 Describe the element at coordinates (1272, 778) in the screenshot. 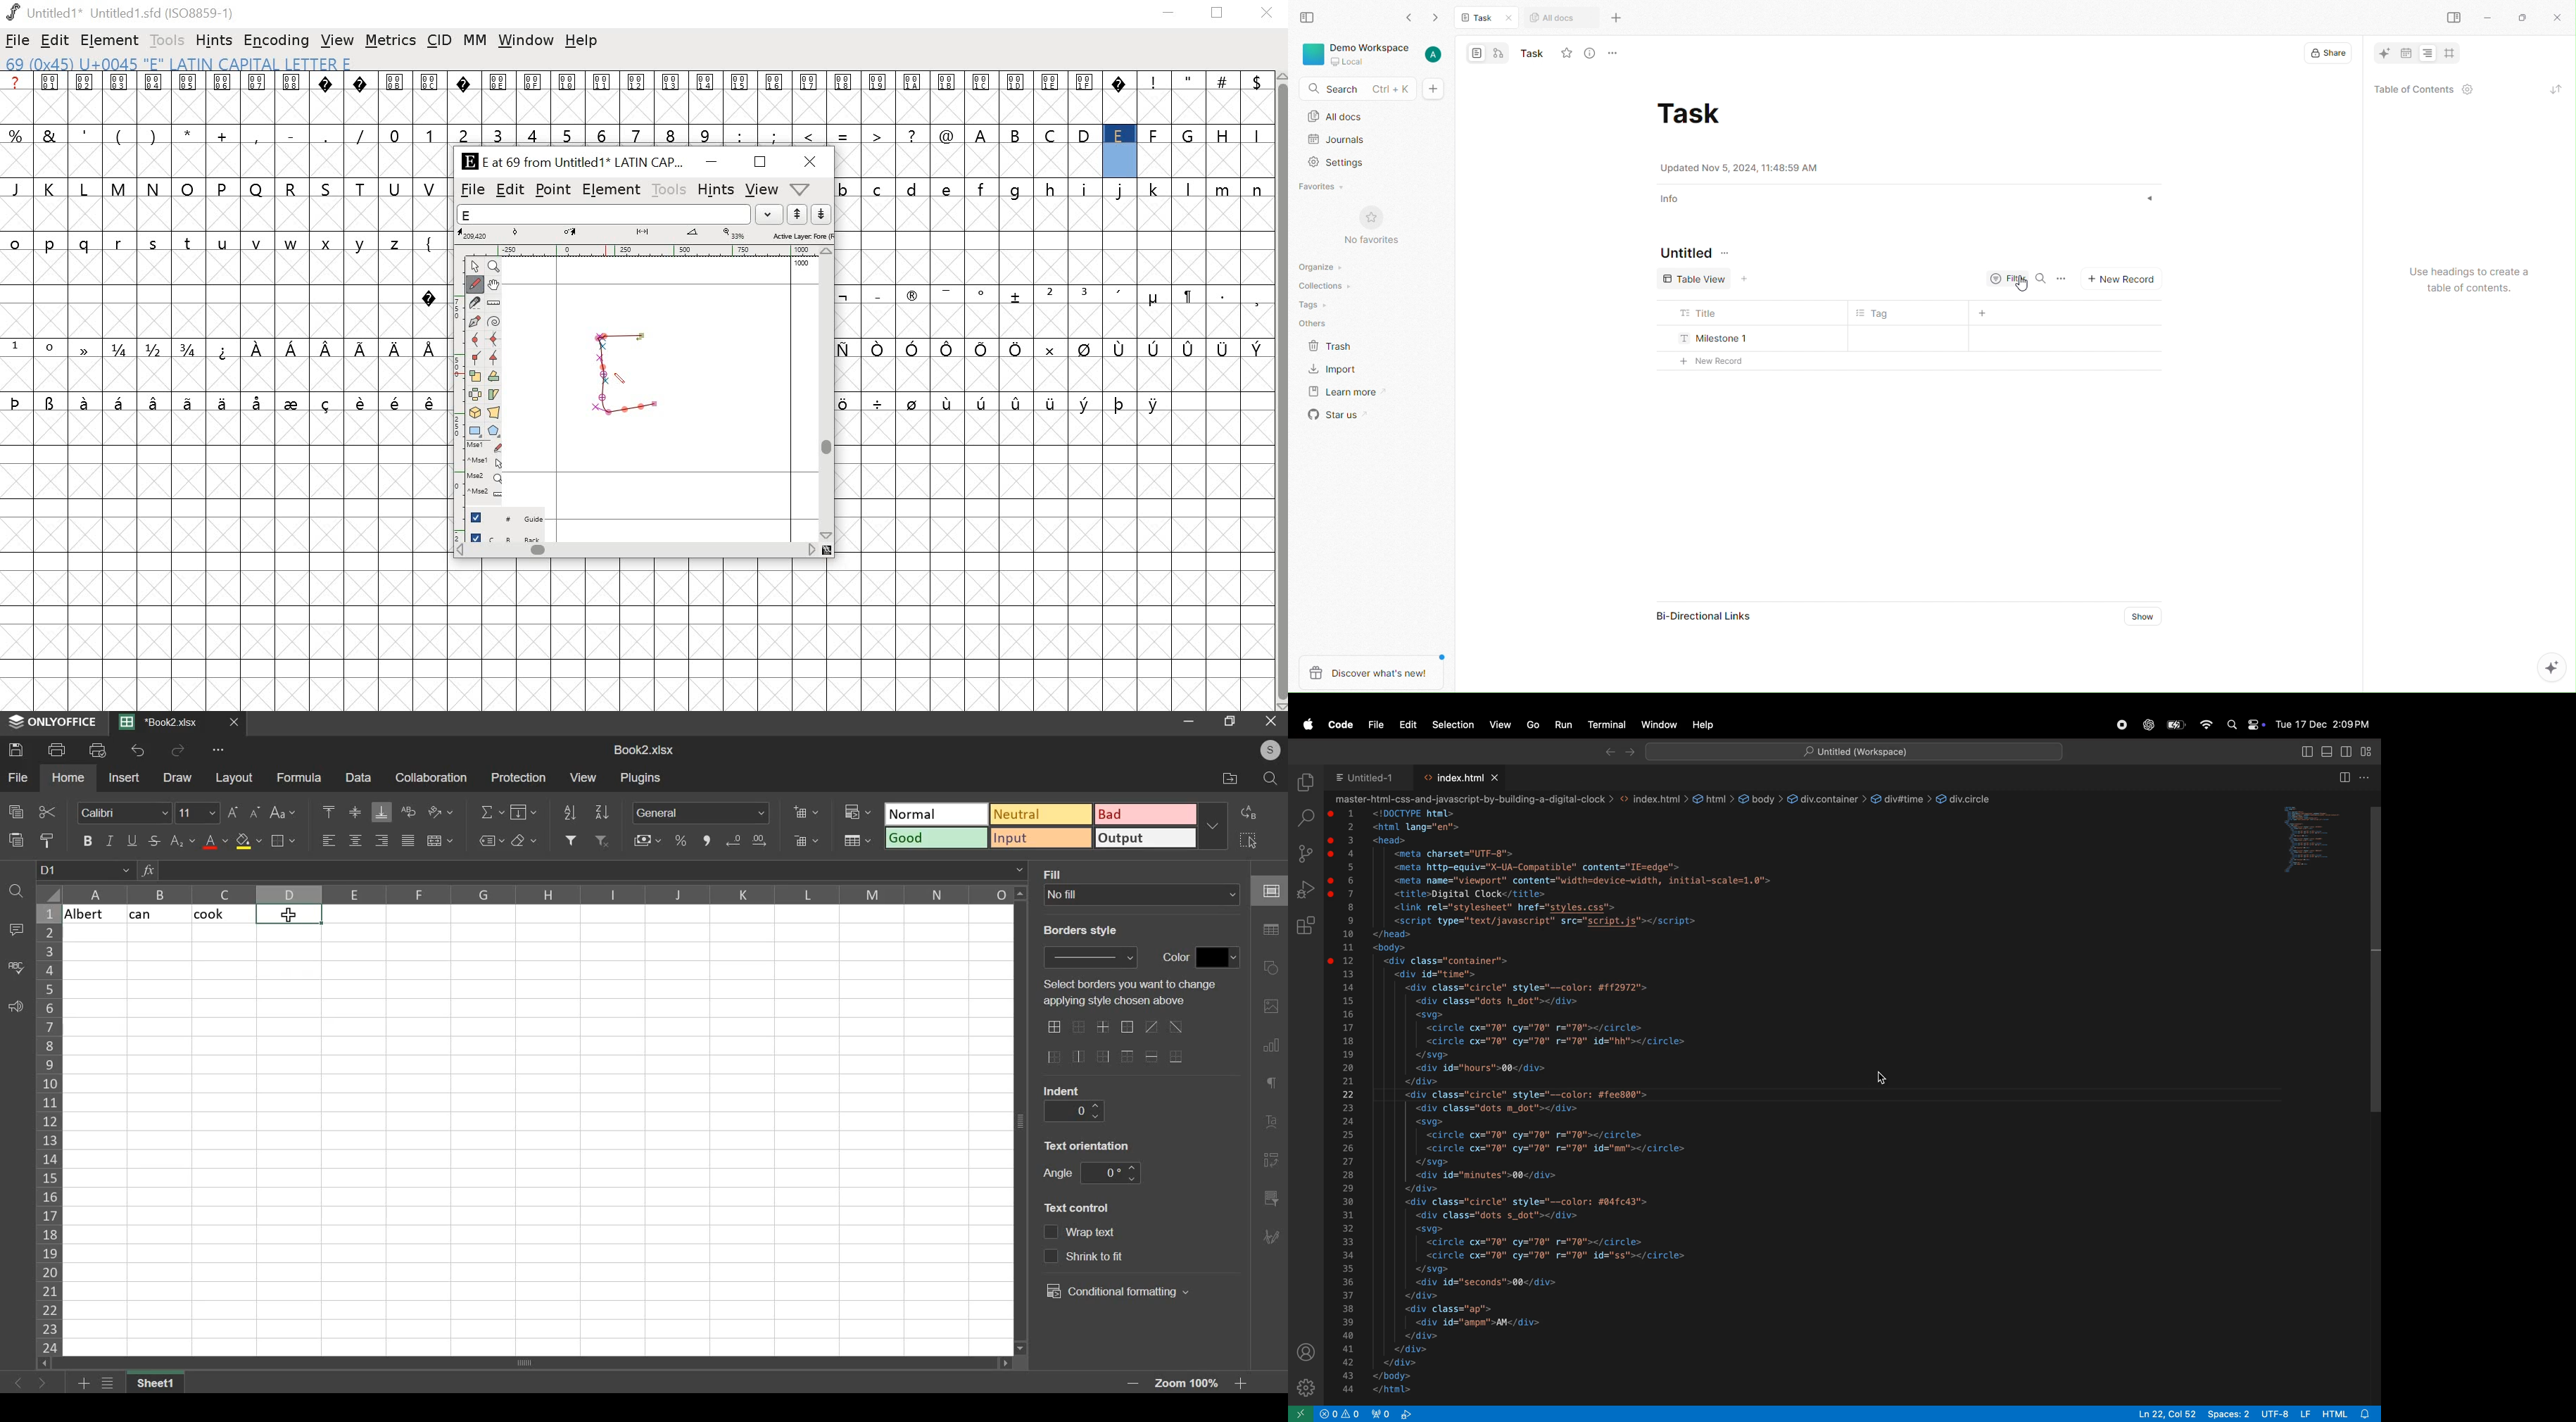

I see `search` at that location.